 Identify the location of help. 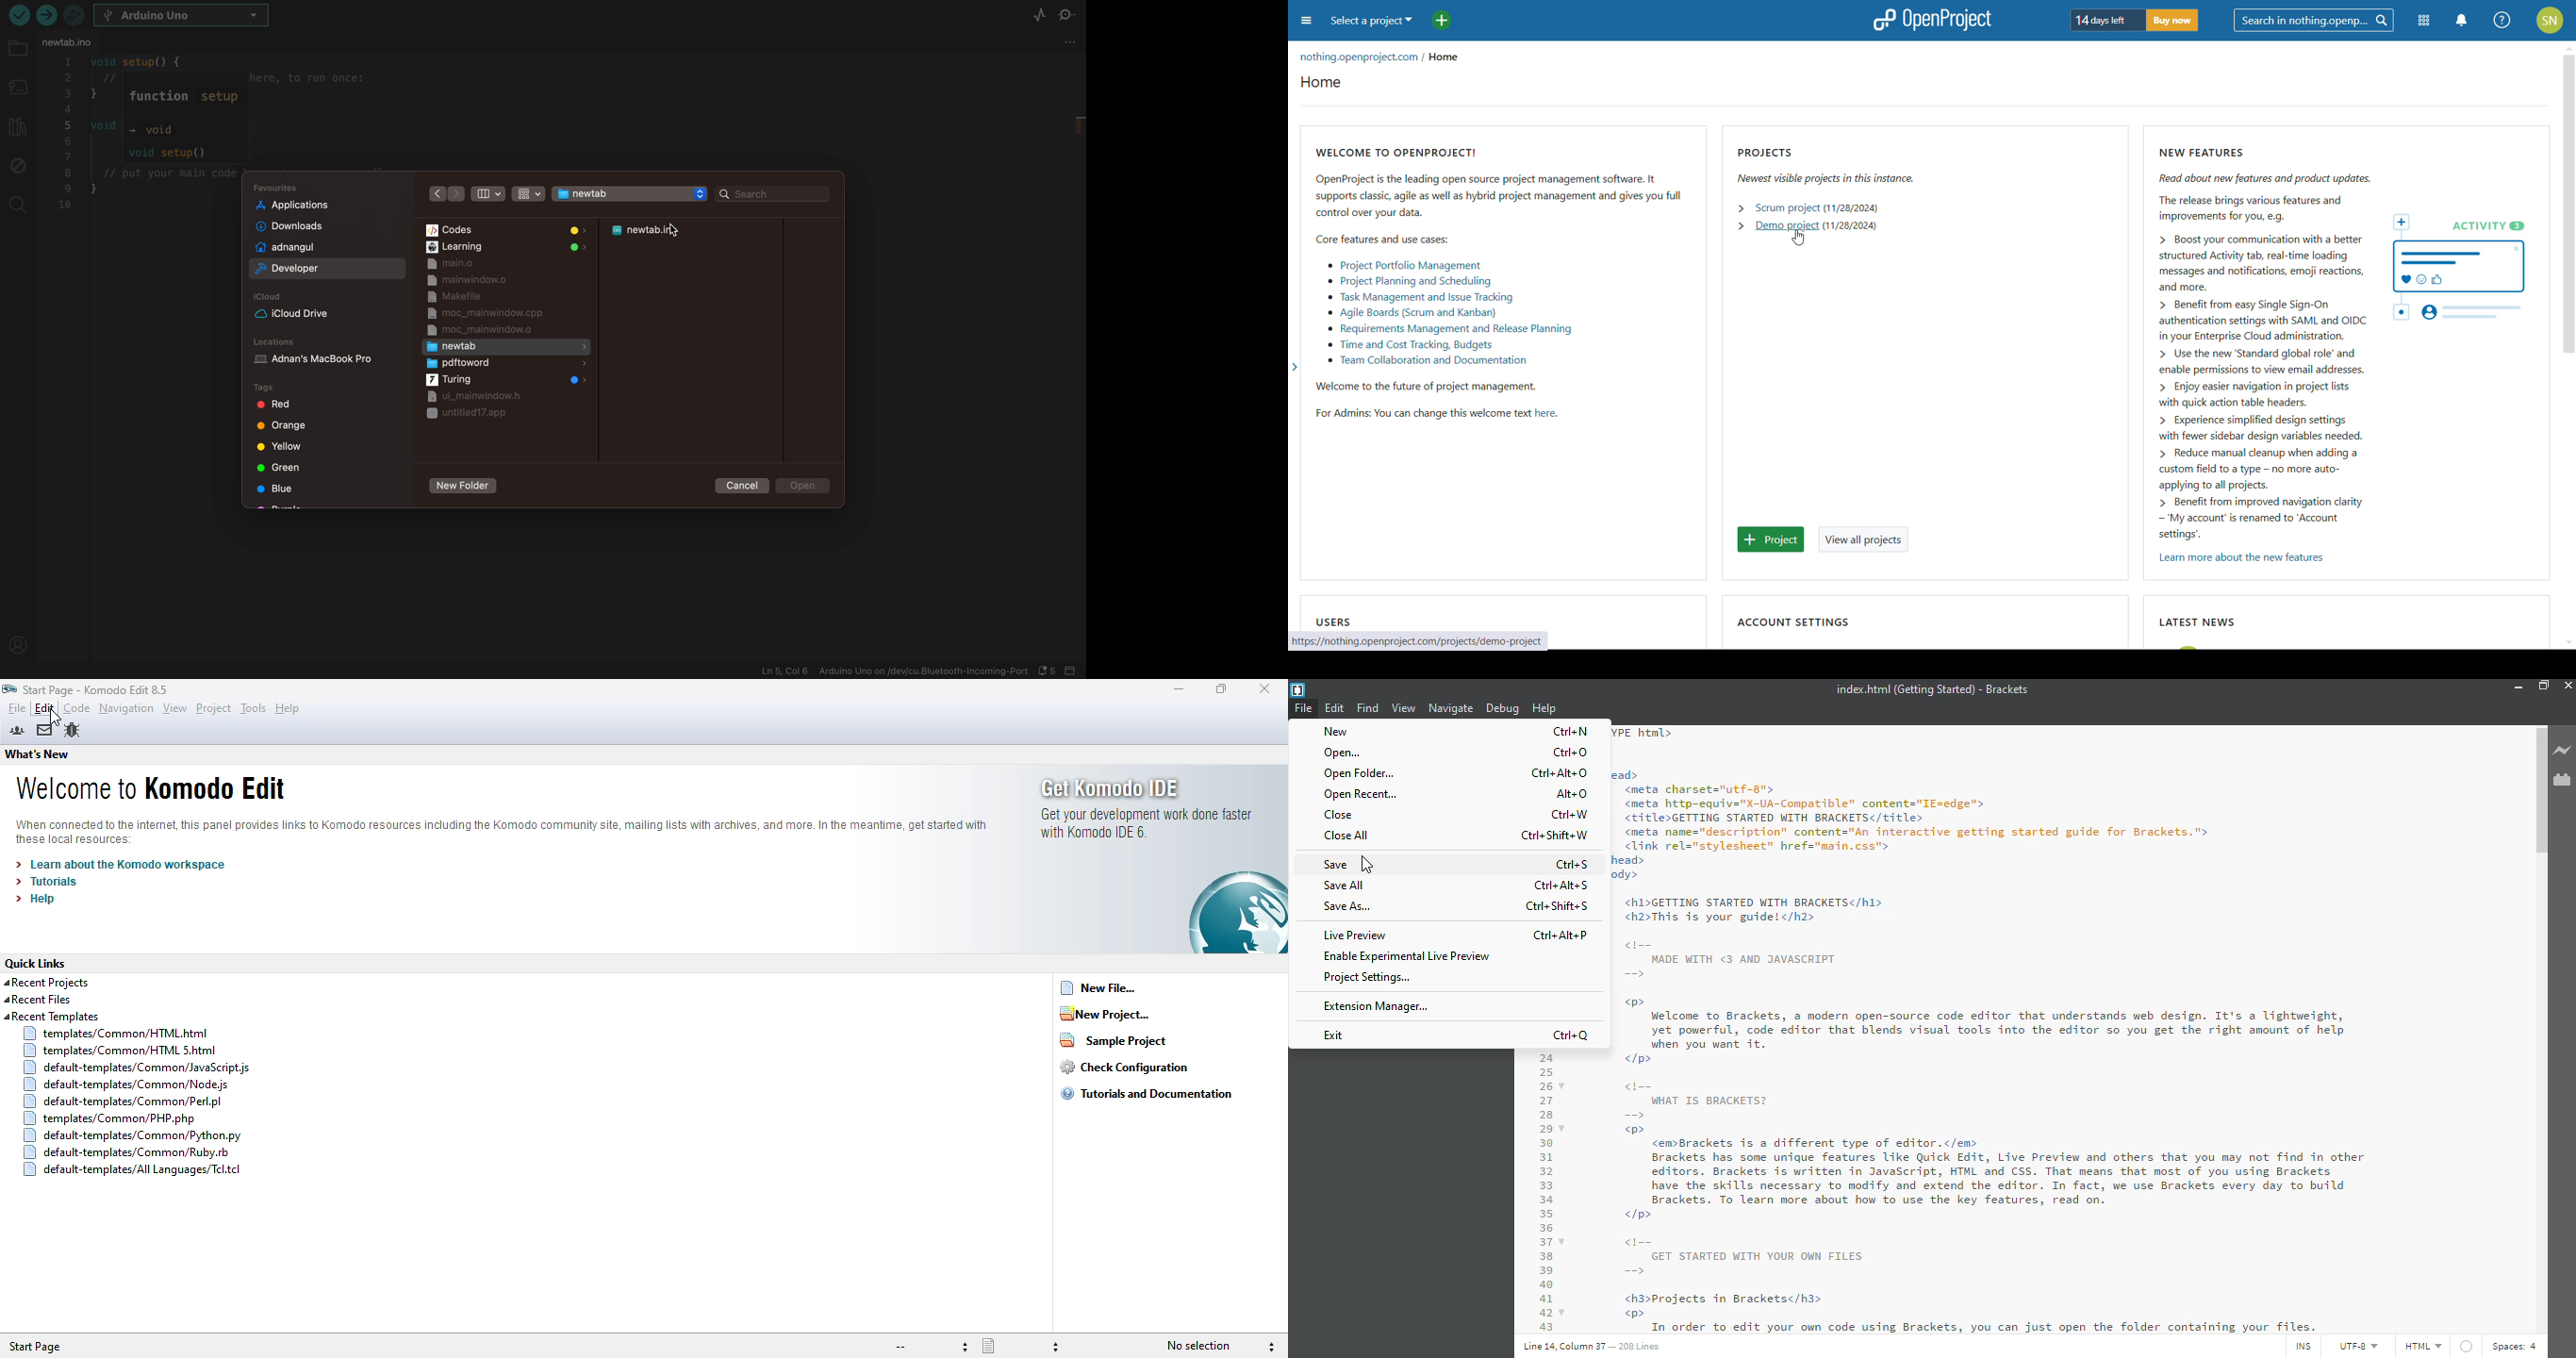
(1544, 708).